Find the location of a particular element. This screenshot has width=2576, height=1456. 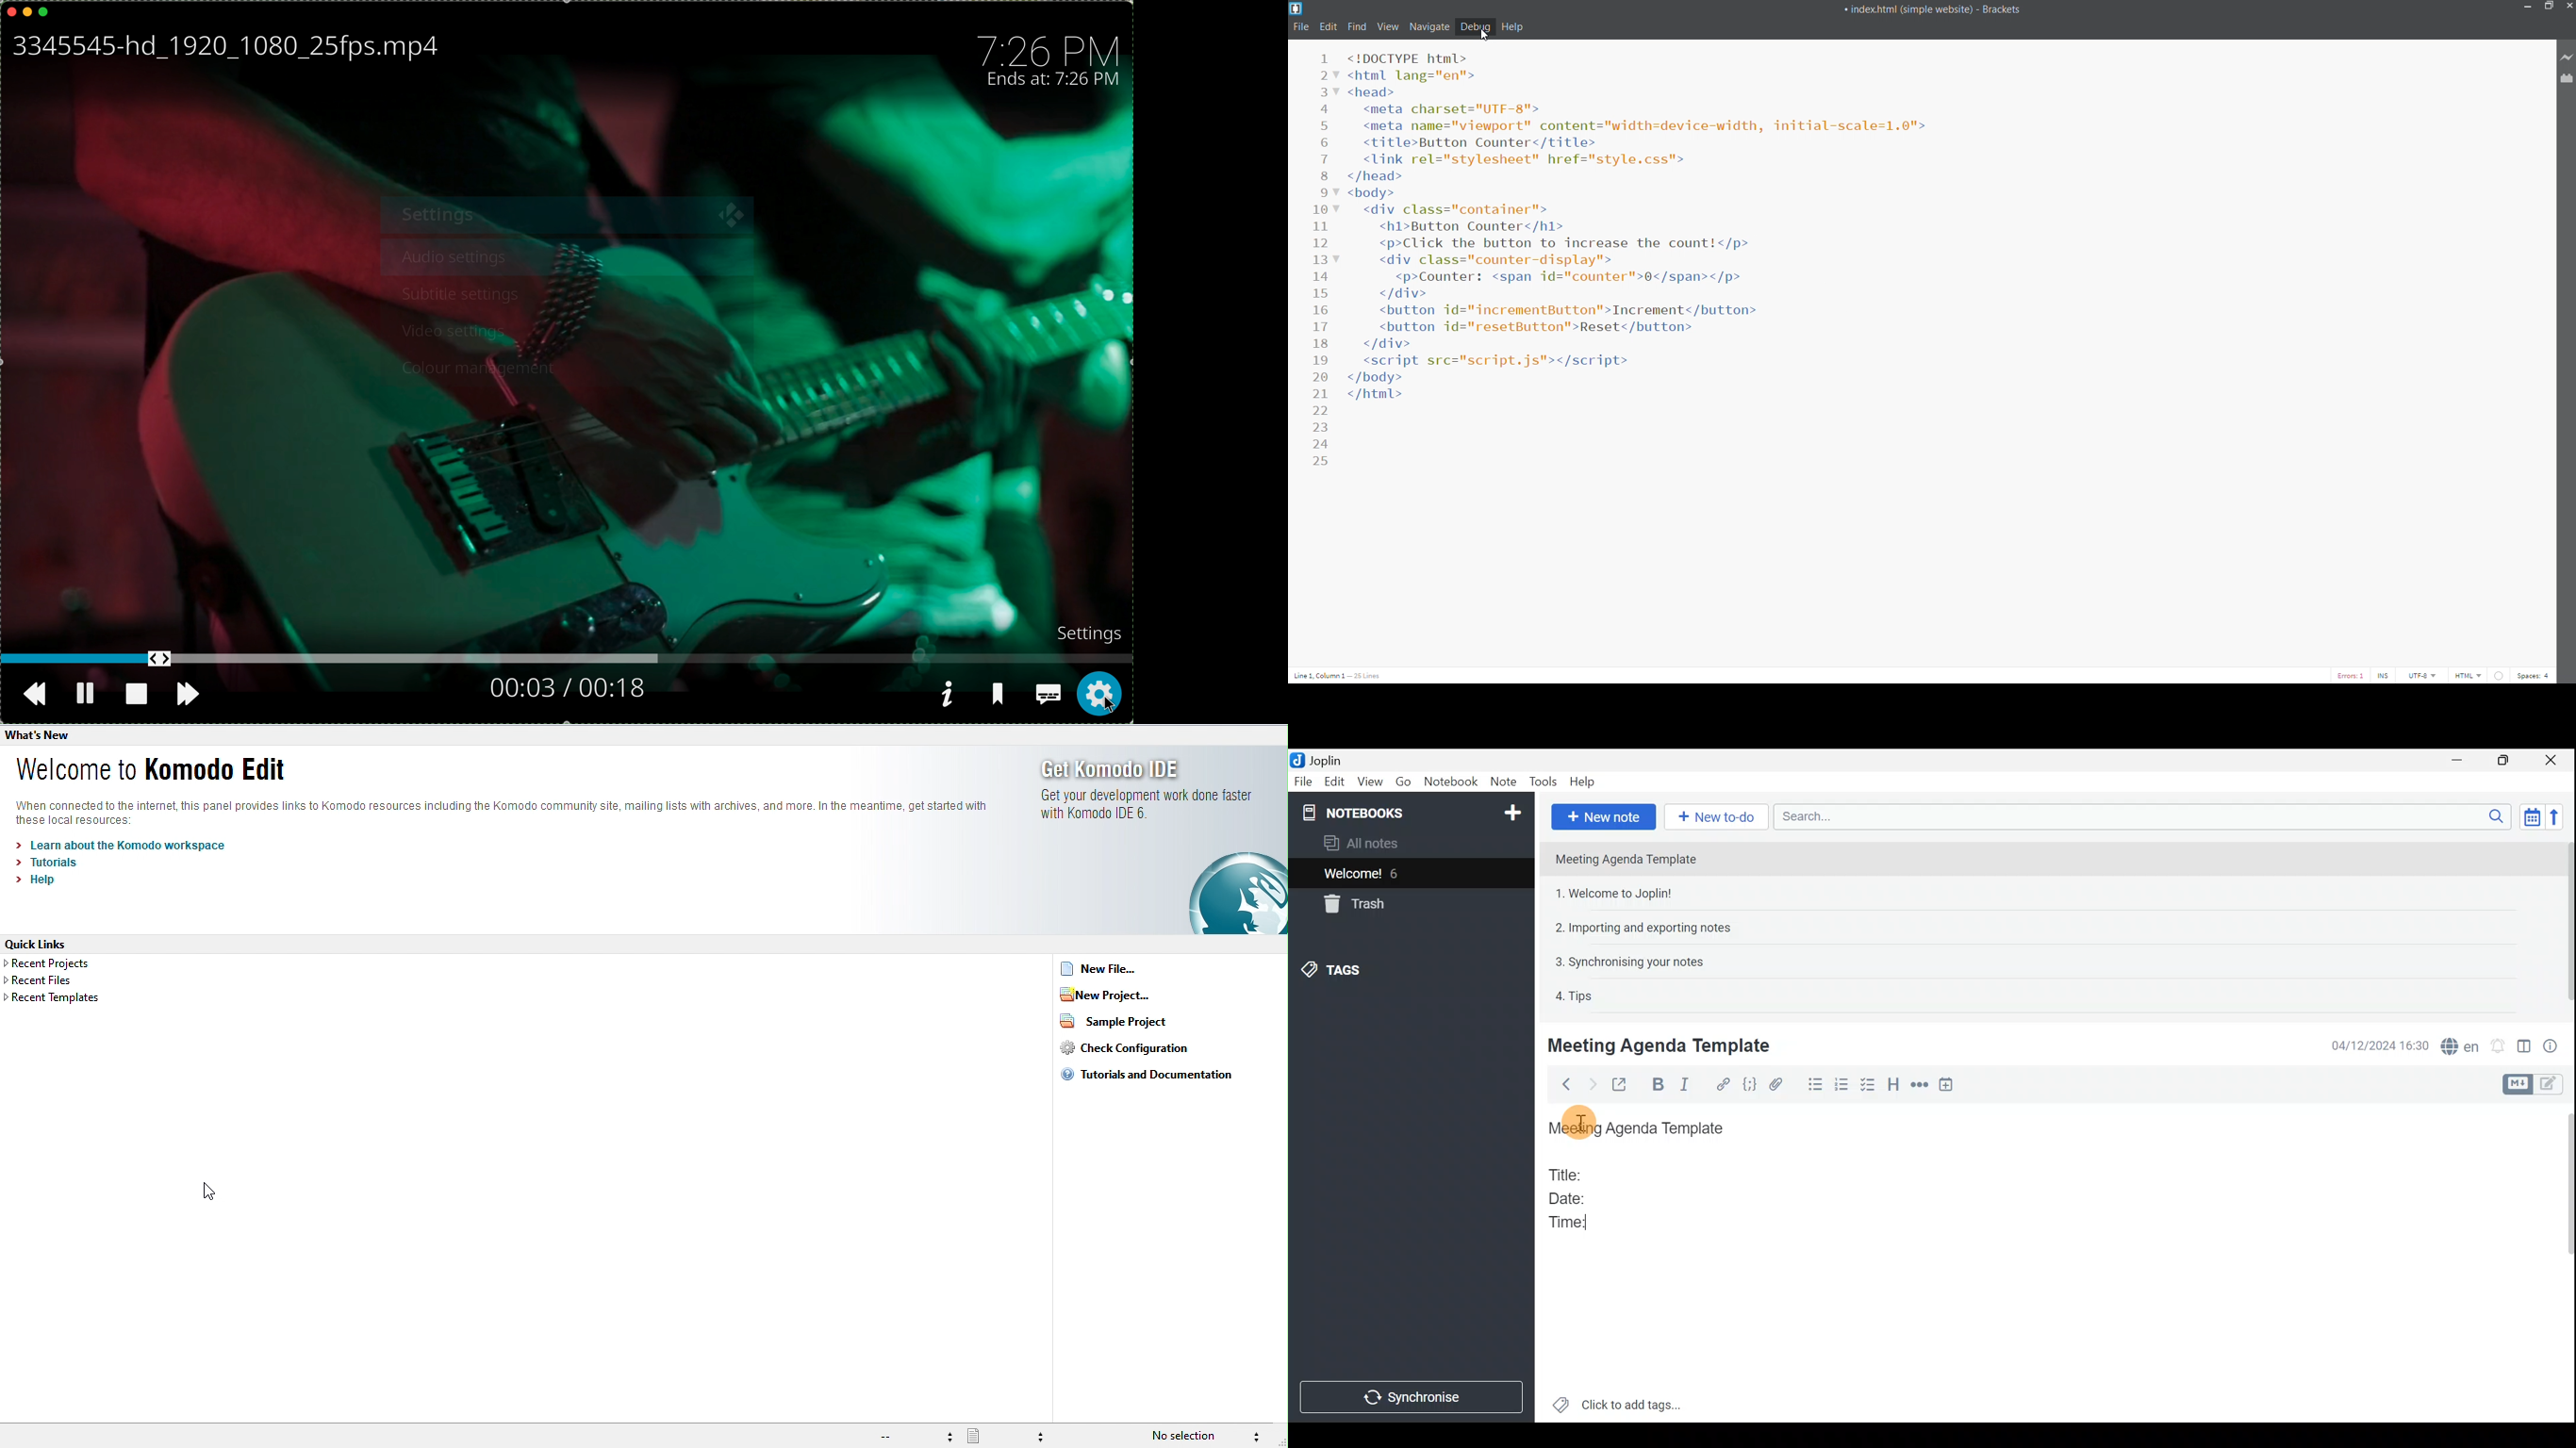

Synchronise is located at coordinates (1411, 1397).